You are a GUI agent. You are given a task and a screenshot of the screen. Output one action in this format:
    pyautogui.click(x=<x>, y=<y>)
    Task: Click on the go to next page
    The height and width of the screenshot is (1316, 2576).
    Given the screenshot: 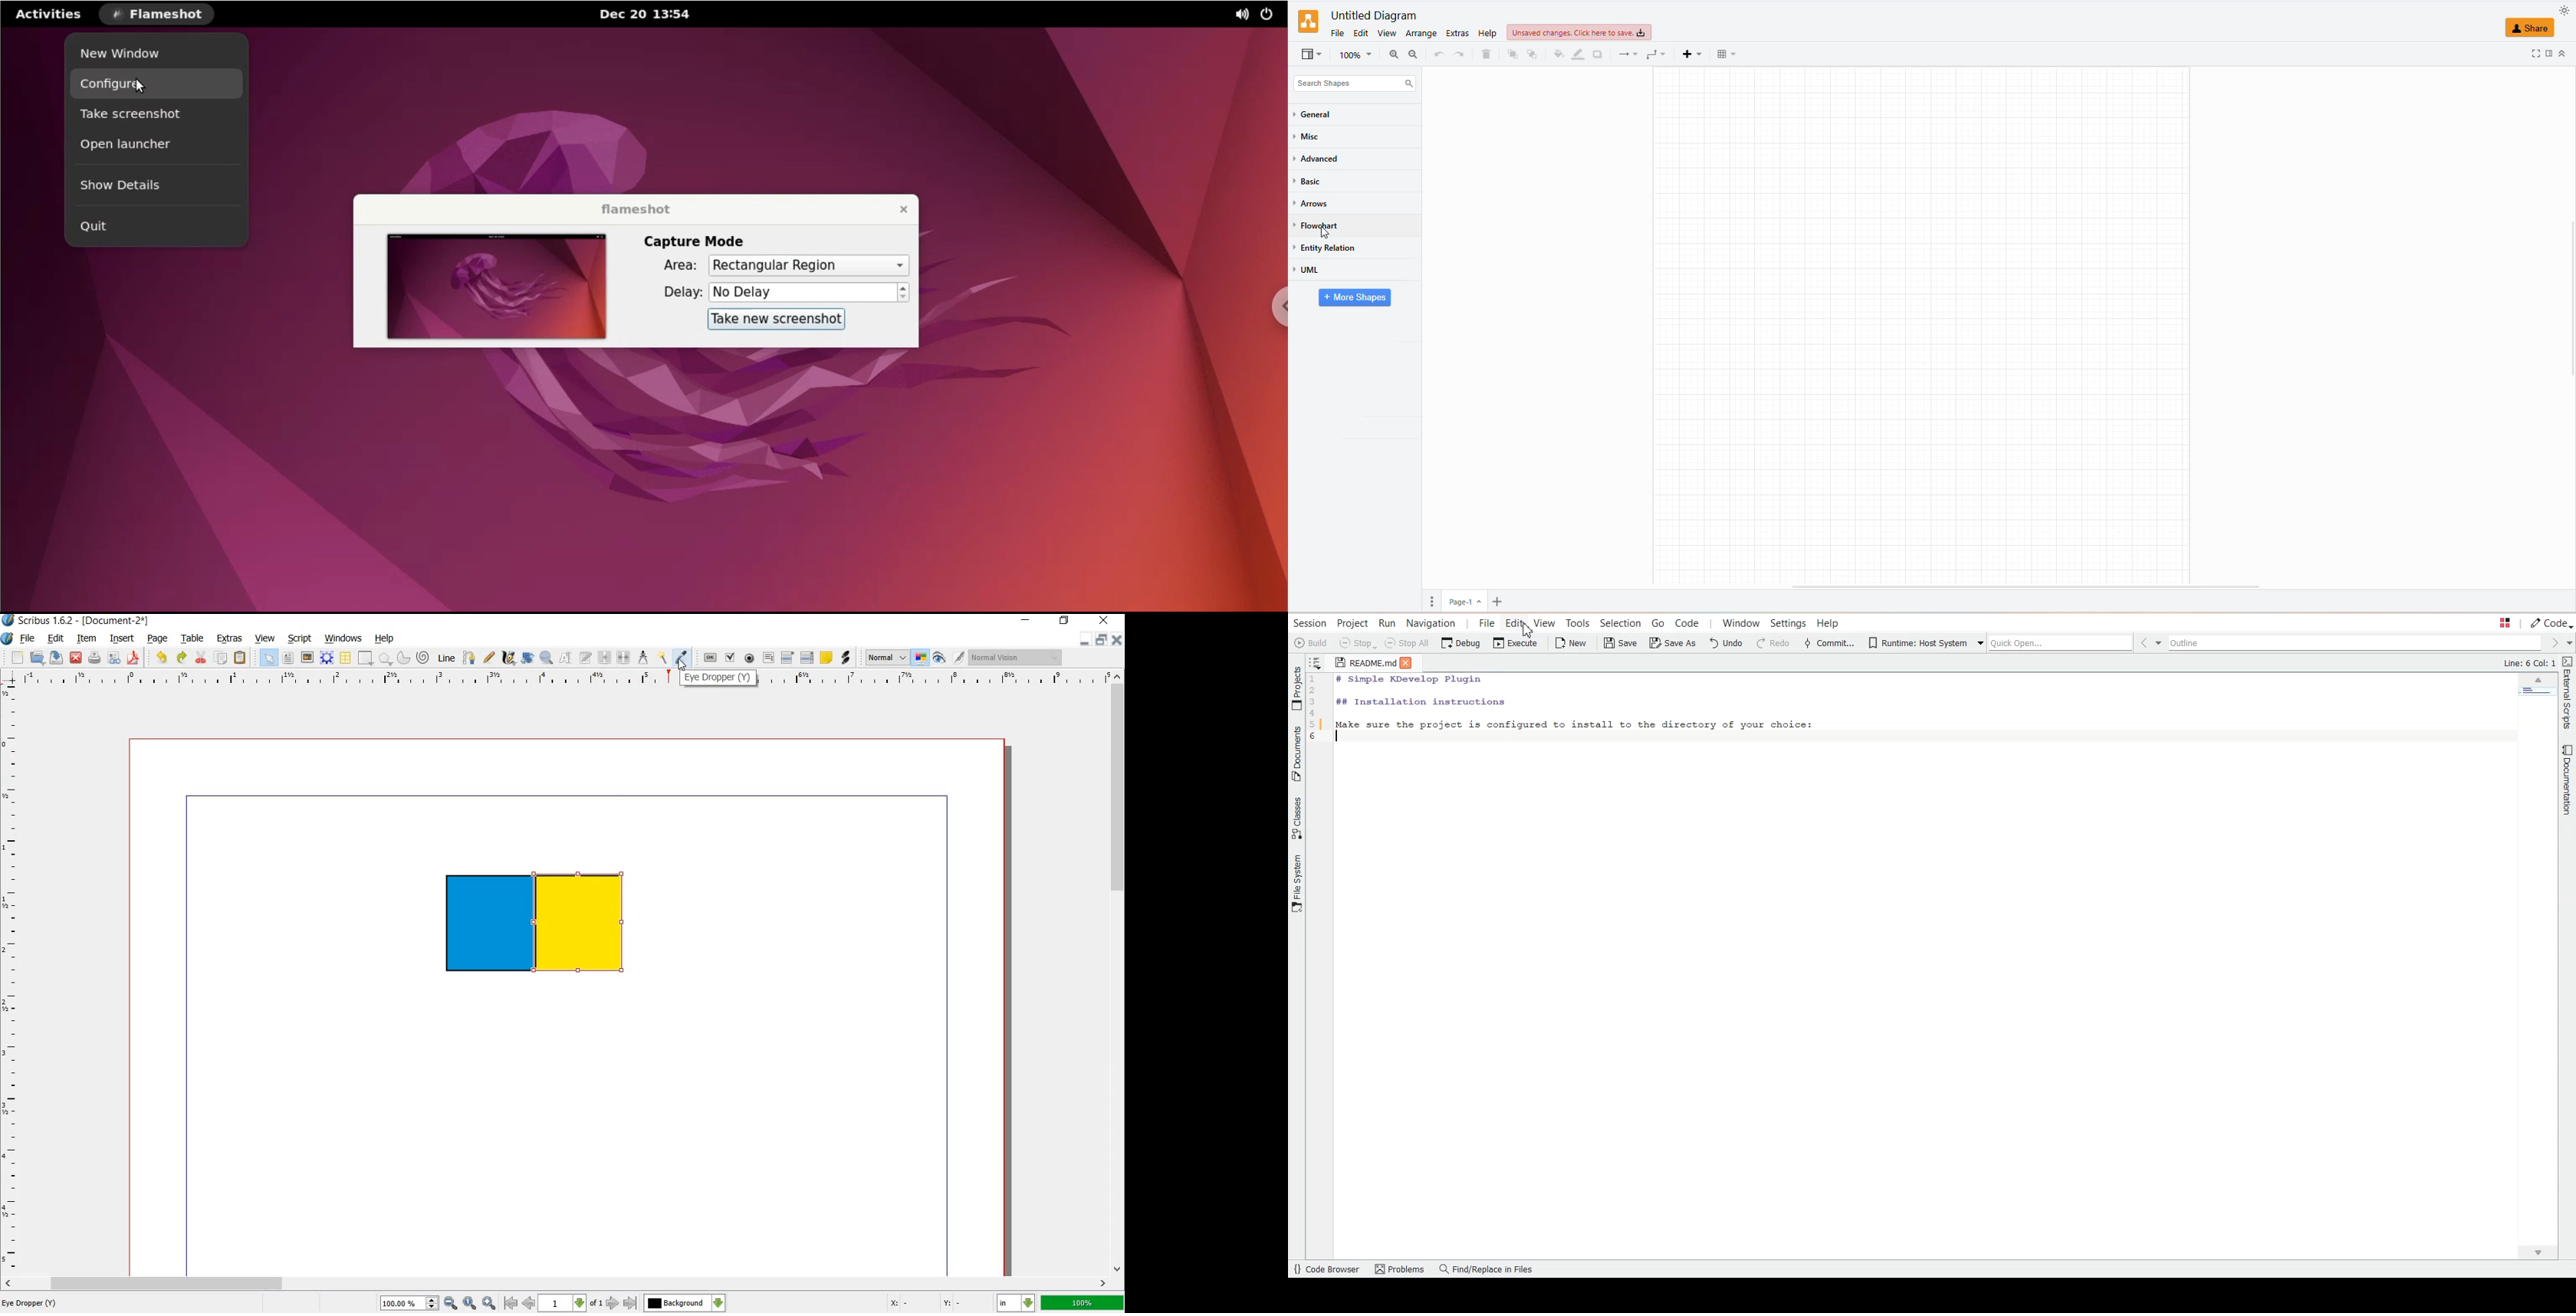 What is the action you would take?
    pyautogui.click(x=613, y=1304)
    